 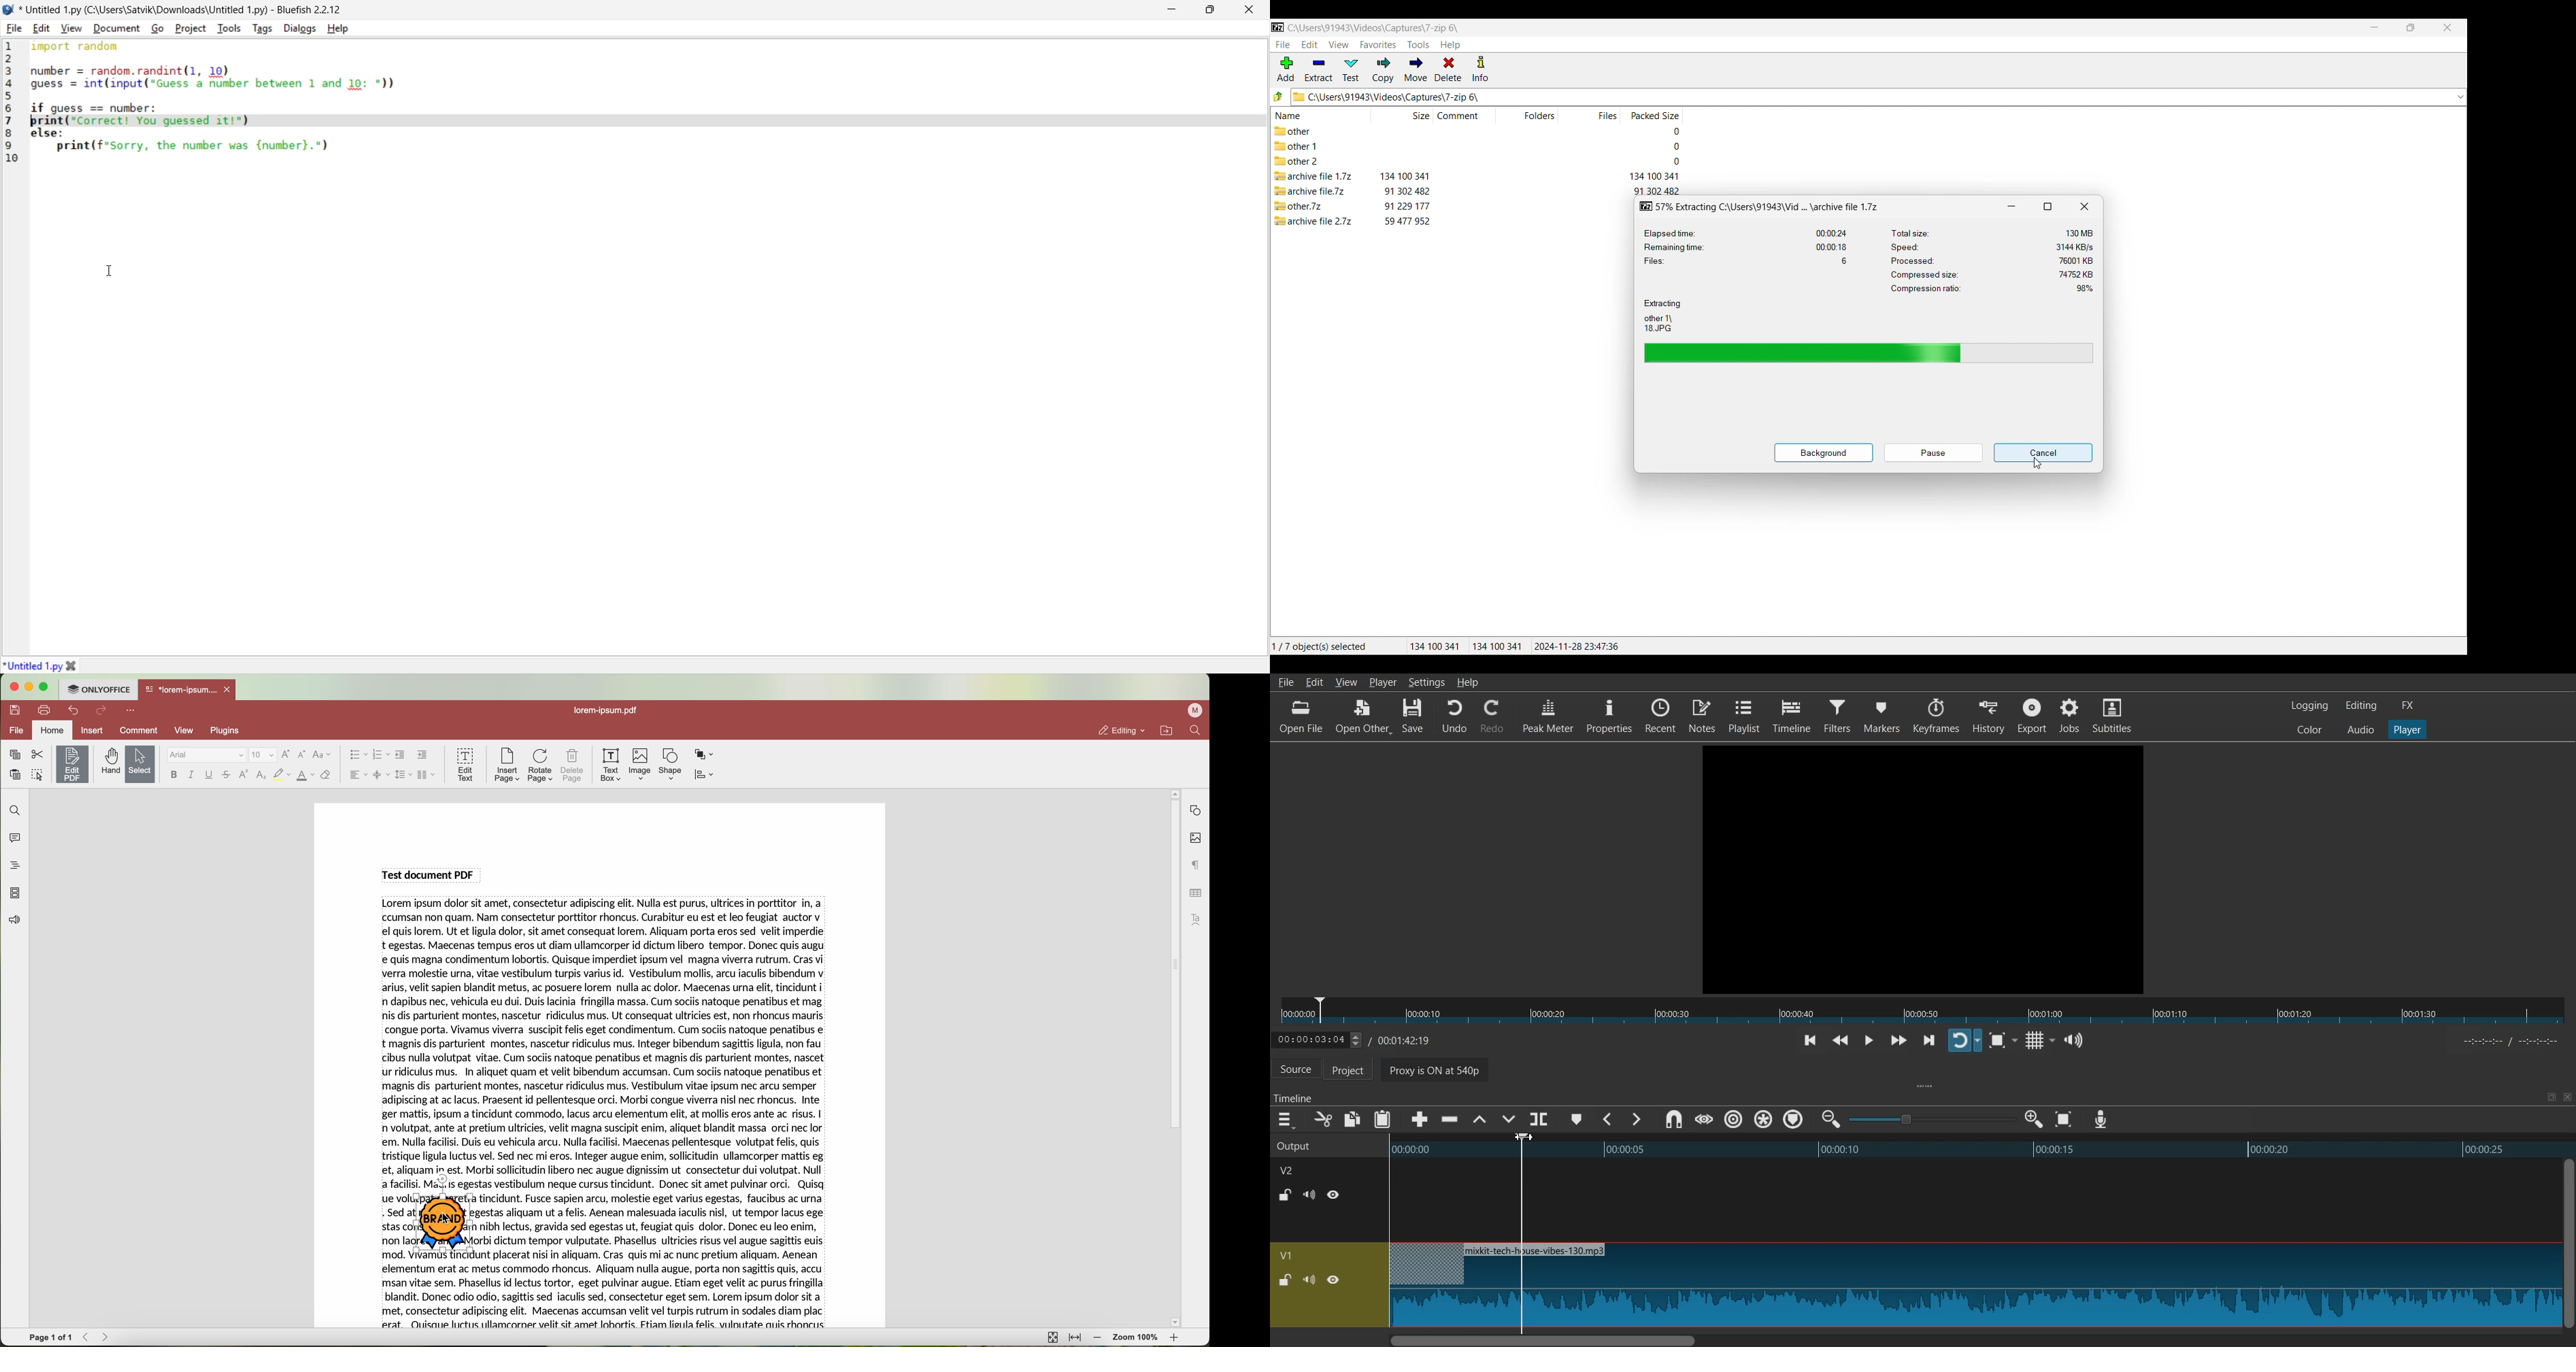 What do you see at coordinates (1383, 70) in the screenshot?
I see `Copy` at bounding box center [1383, 70].